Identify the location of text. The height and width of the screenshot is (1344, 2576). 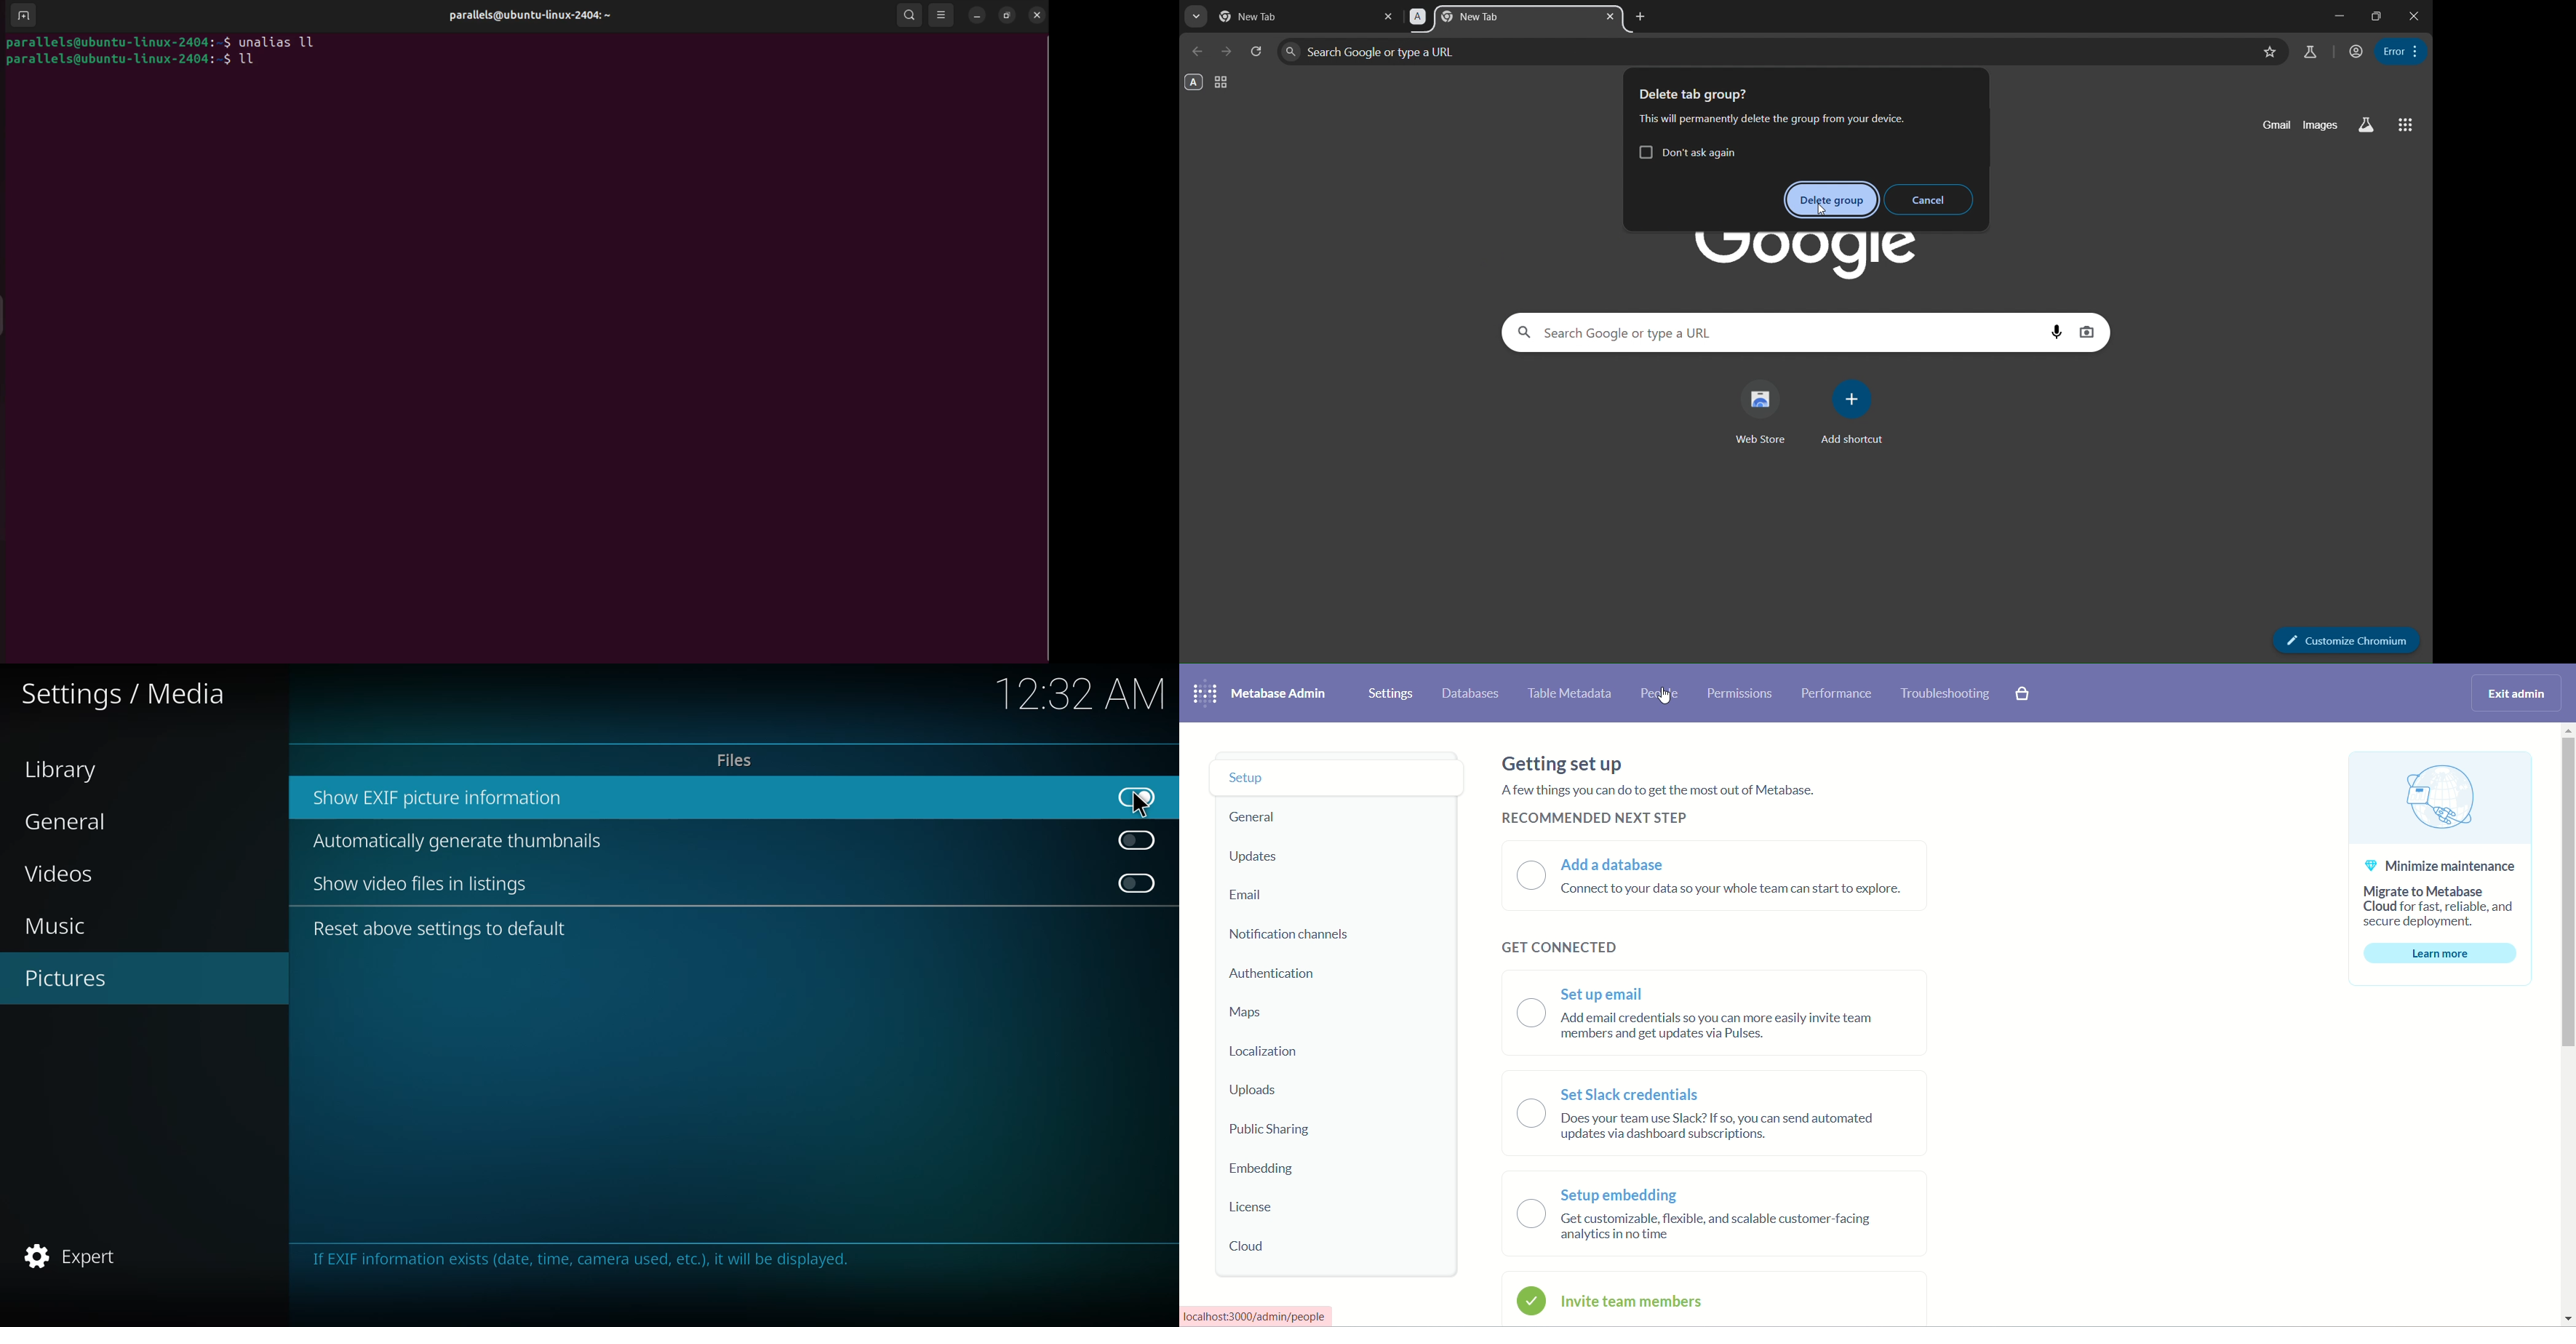
(1722, 1232).